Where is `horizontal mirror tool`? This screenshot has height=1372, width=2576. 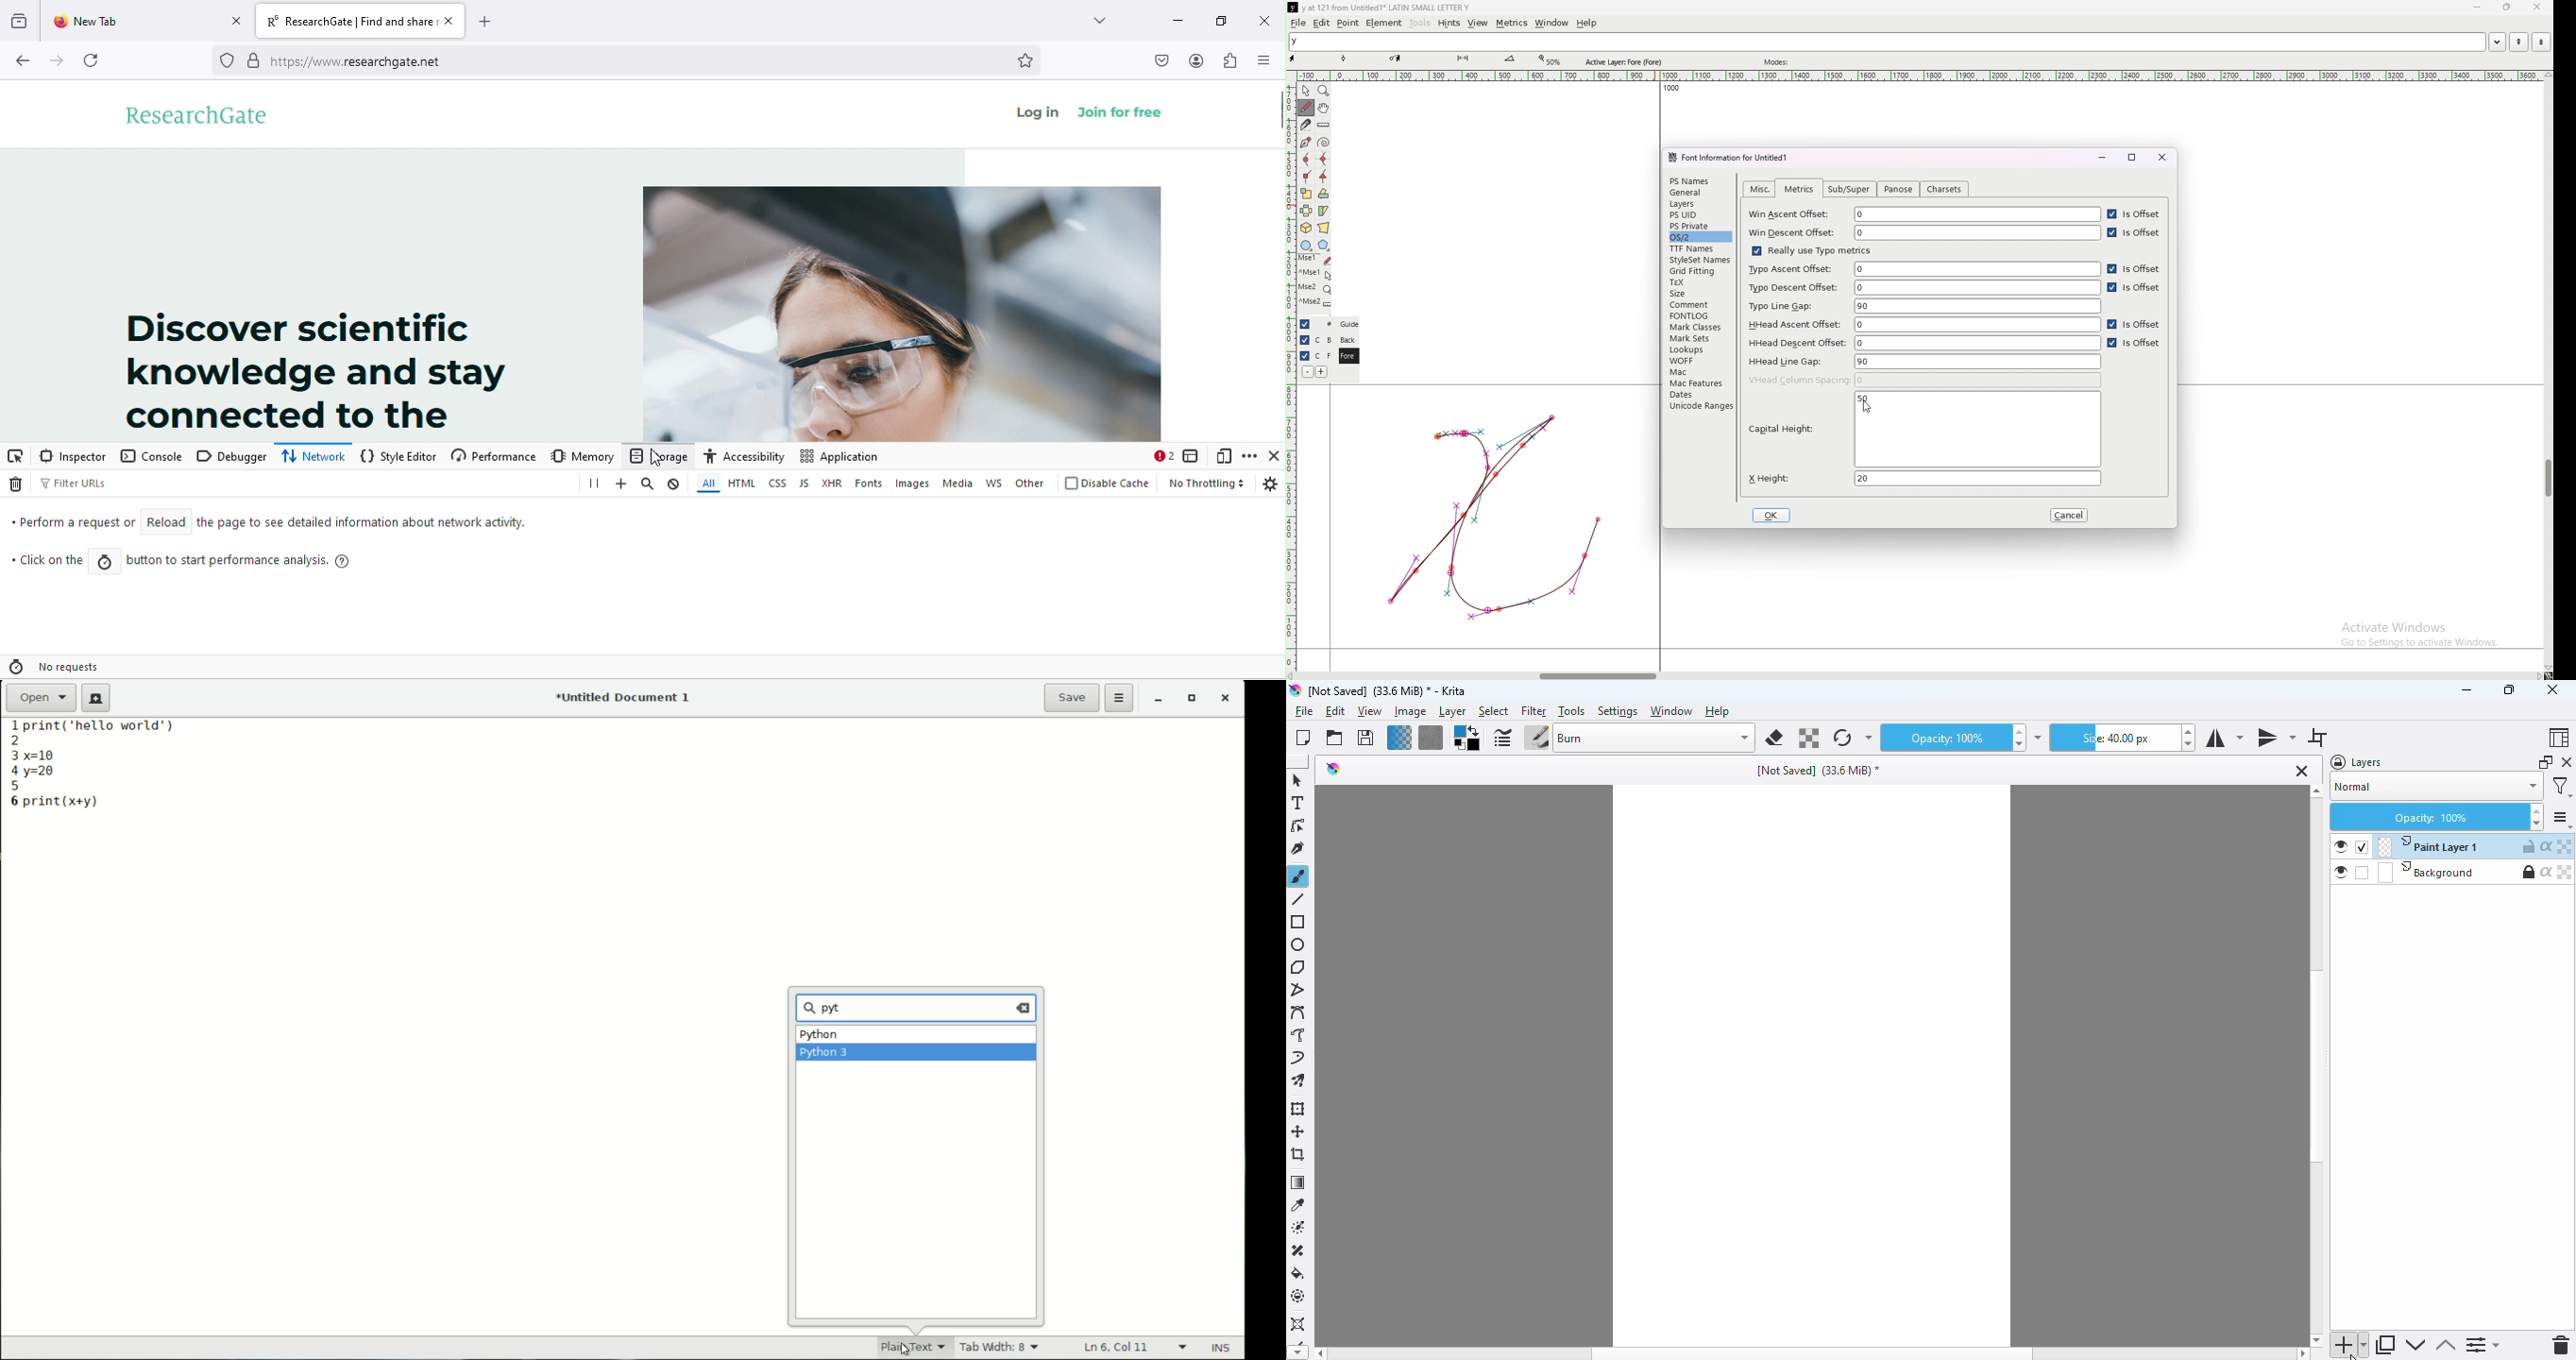 horizontal mirror tool is located at coordinates (2223, 738).